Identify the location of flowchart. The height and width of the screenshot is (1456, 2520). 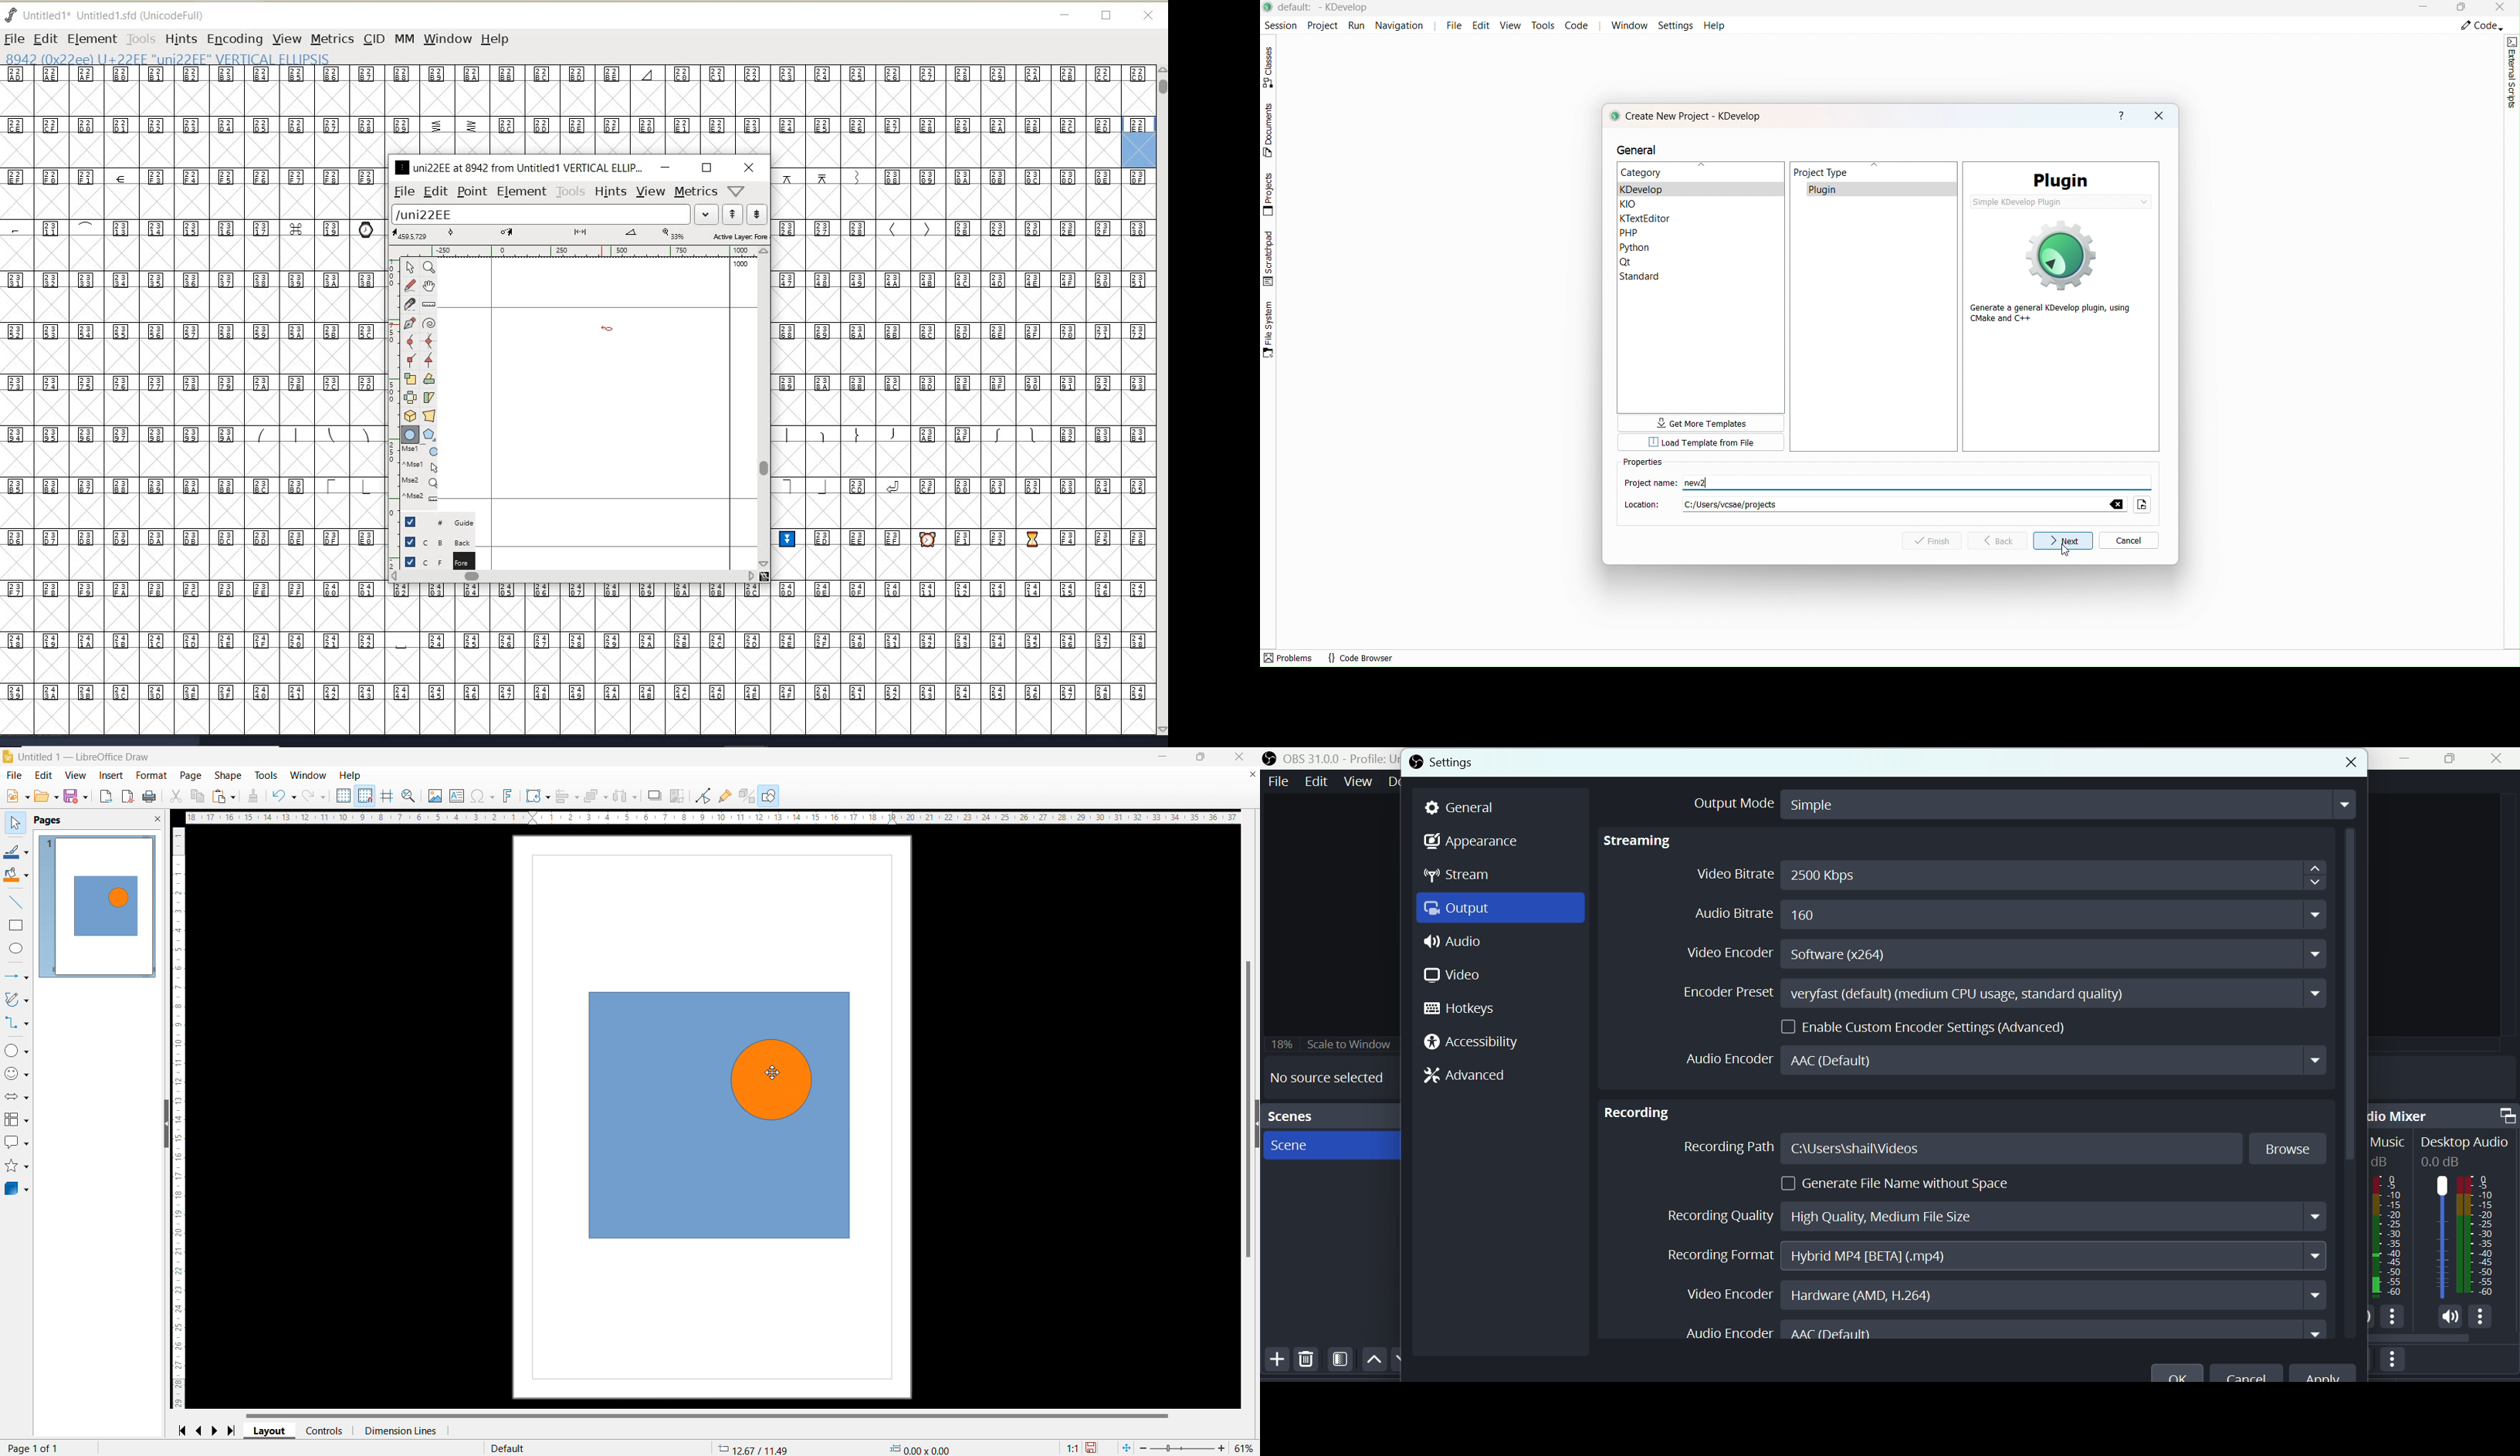
(16, 1119).